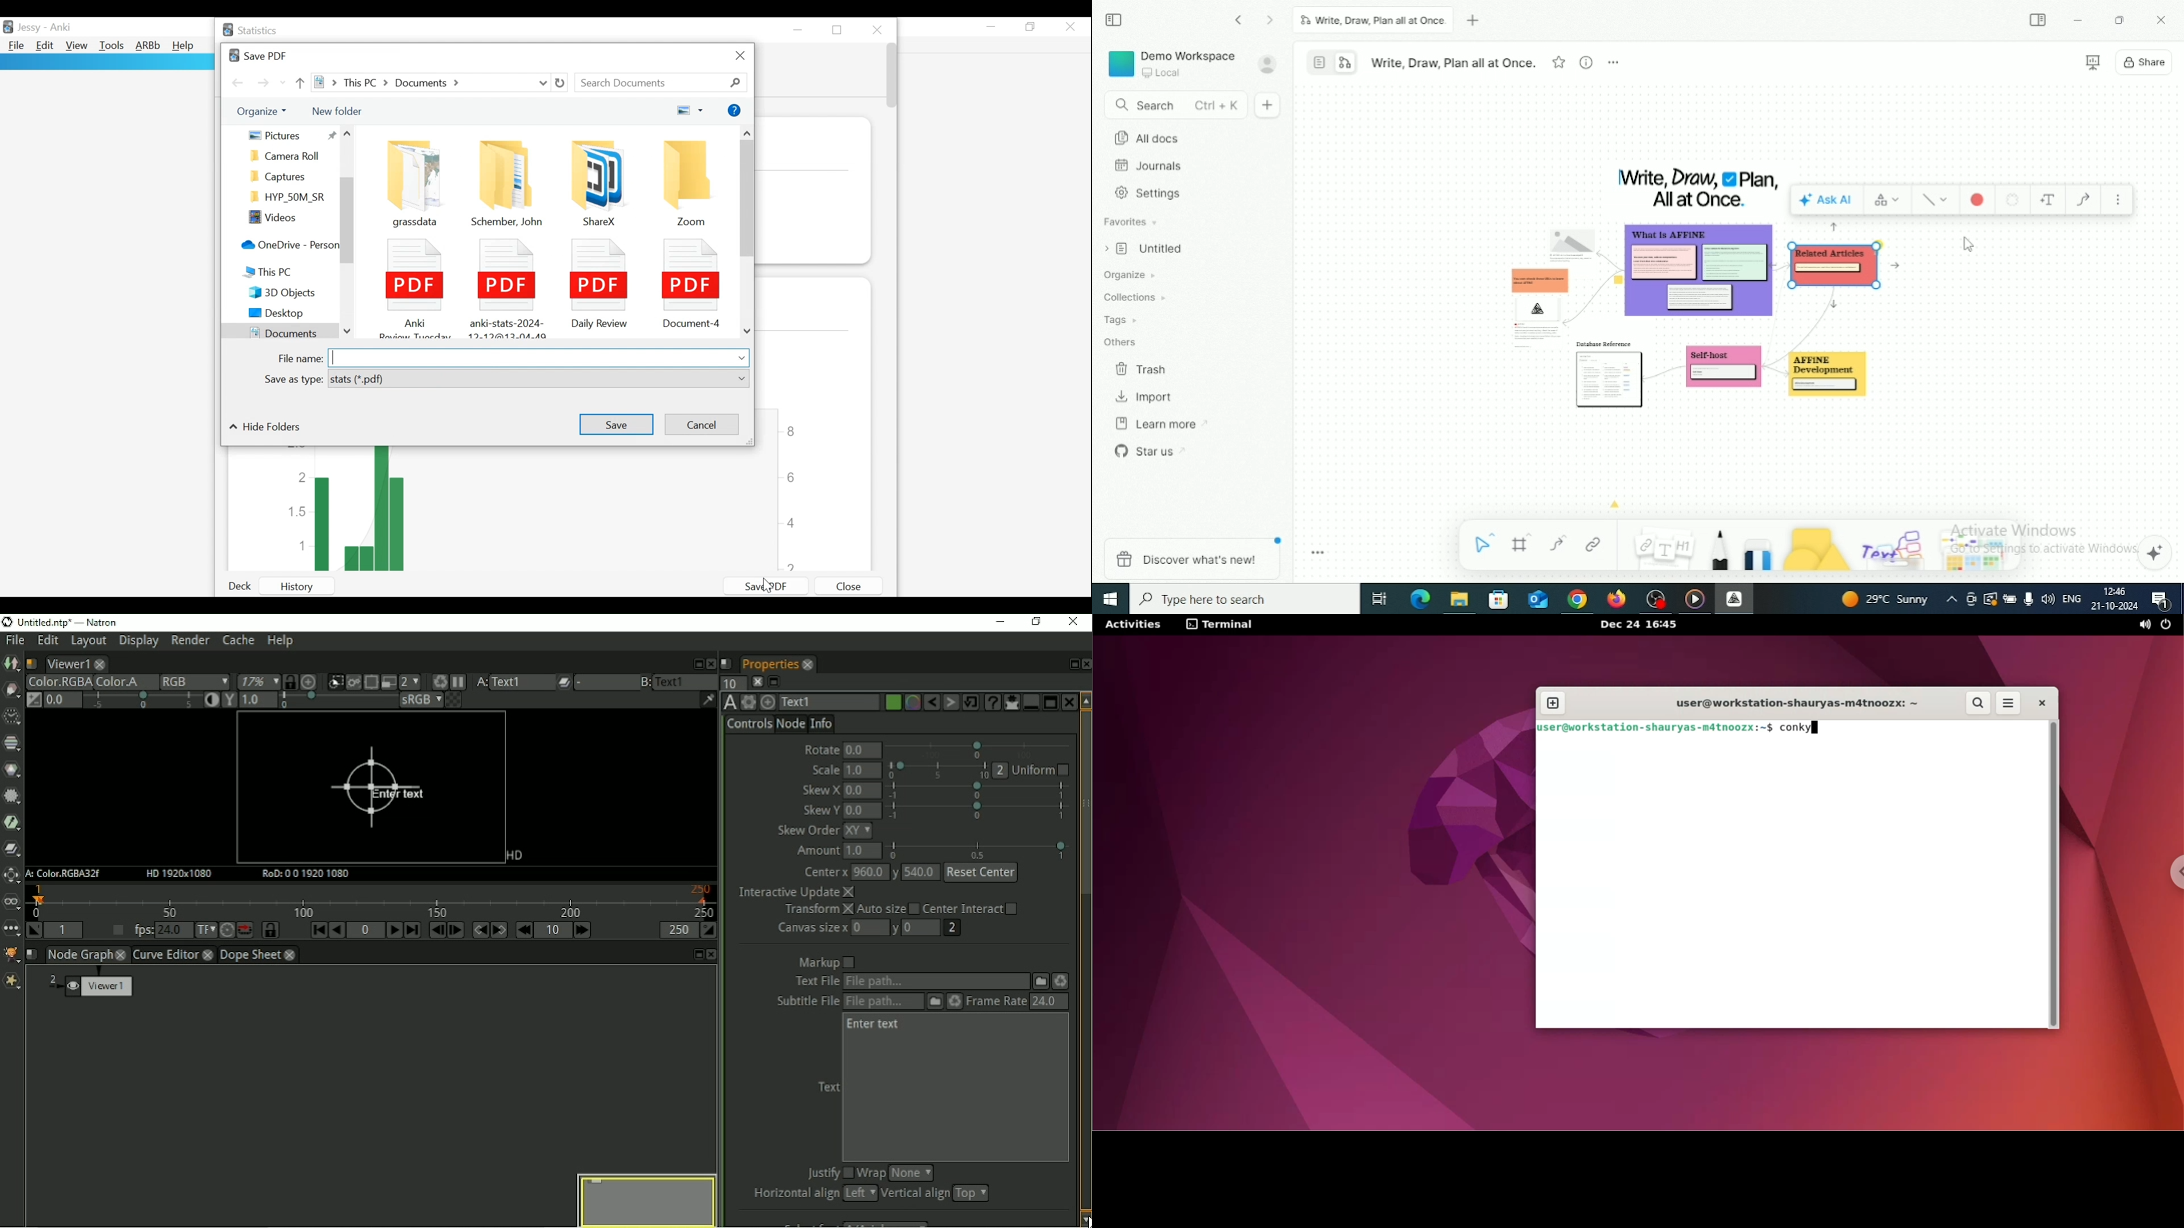 The image size is (2184, 1232). Describe the element at coordinates (45, 47) in the screenshot. I see `Edit` at that location.